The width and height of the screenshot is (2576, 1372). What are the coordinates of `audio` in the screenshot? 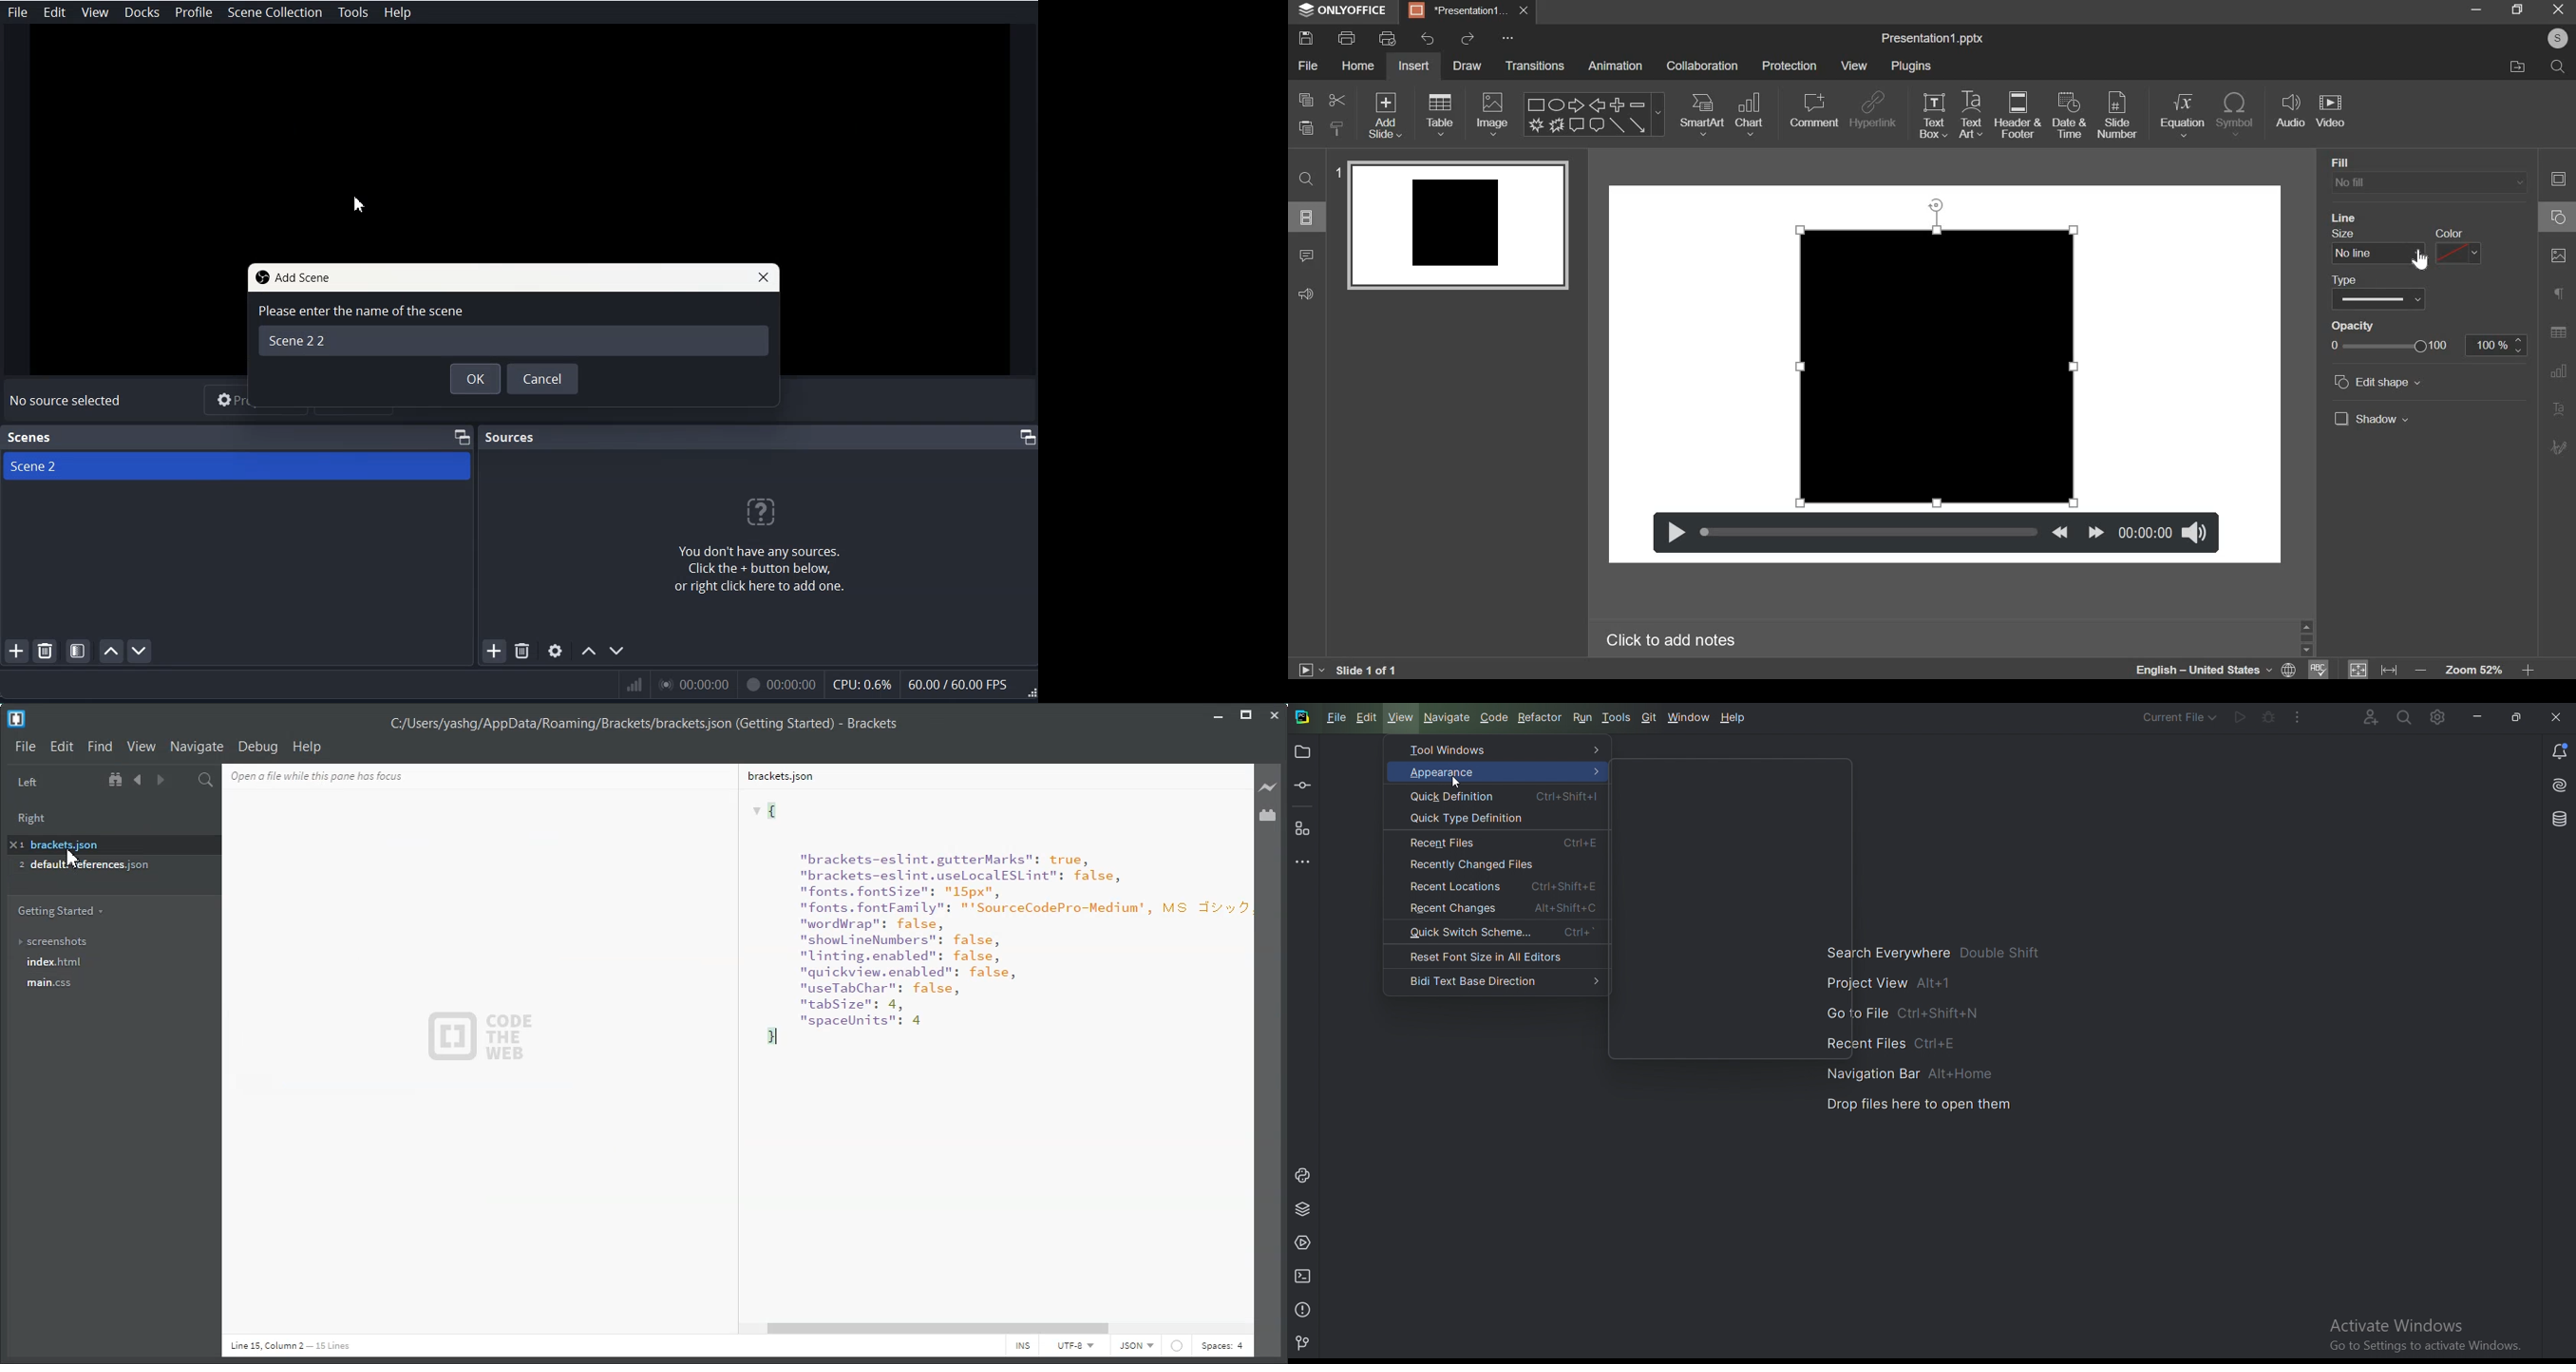 It's located at (2291, 111).